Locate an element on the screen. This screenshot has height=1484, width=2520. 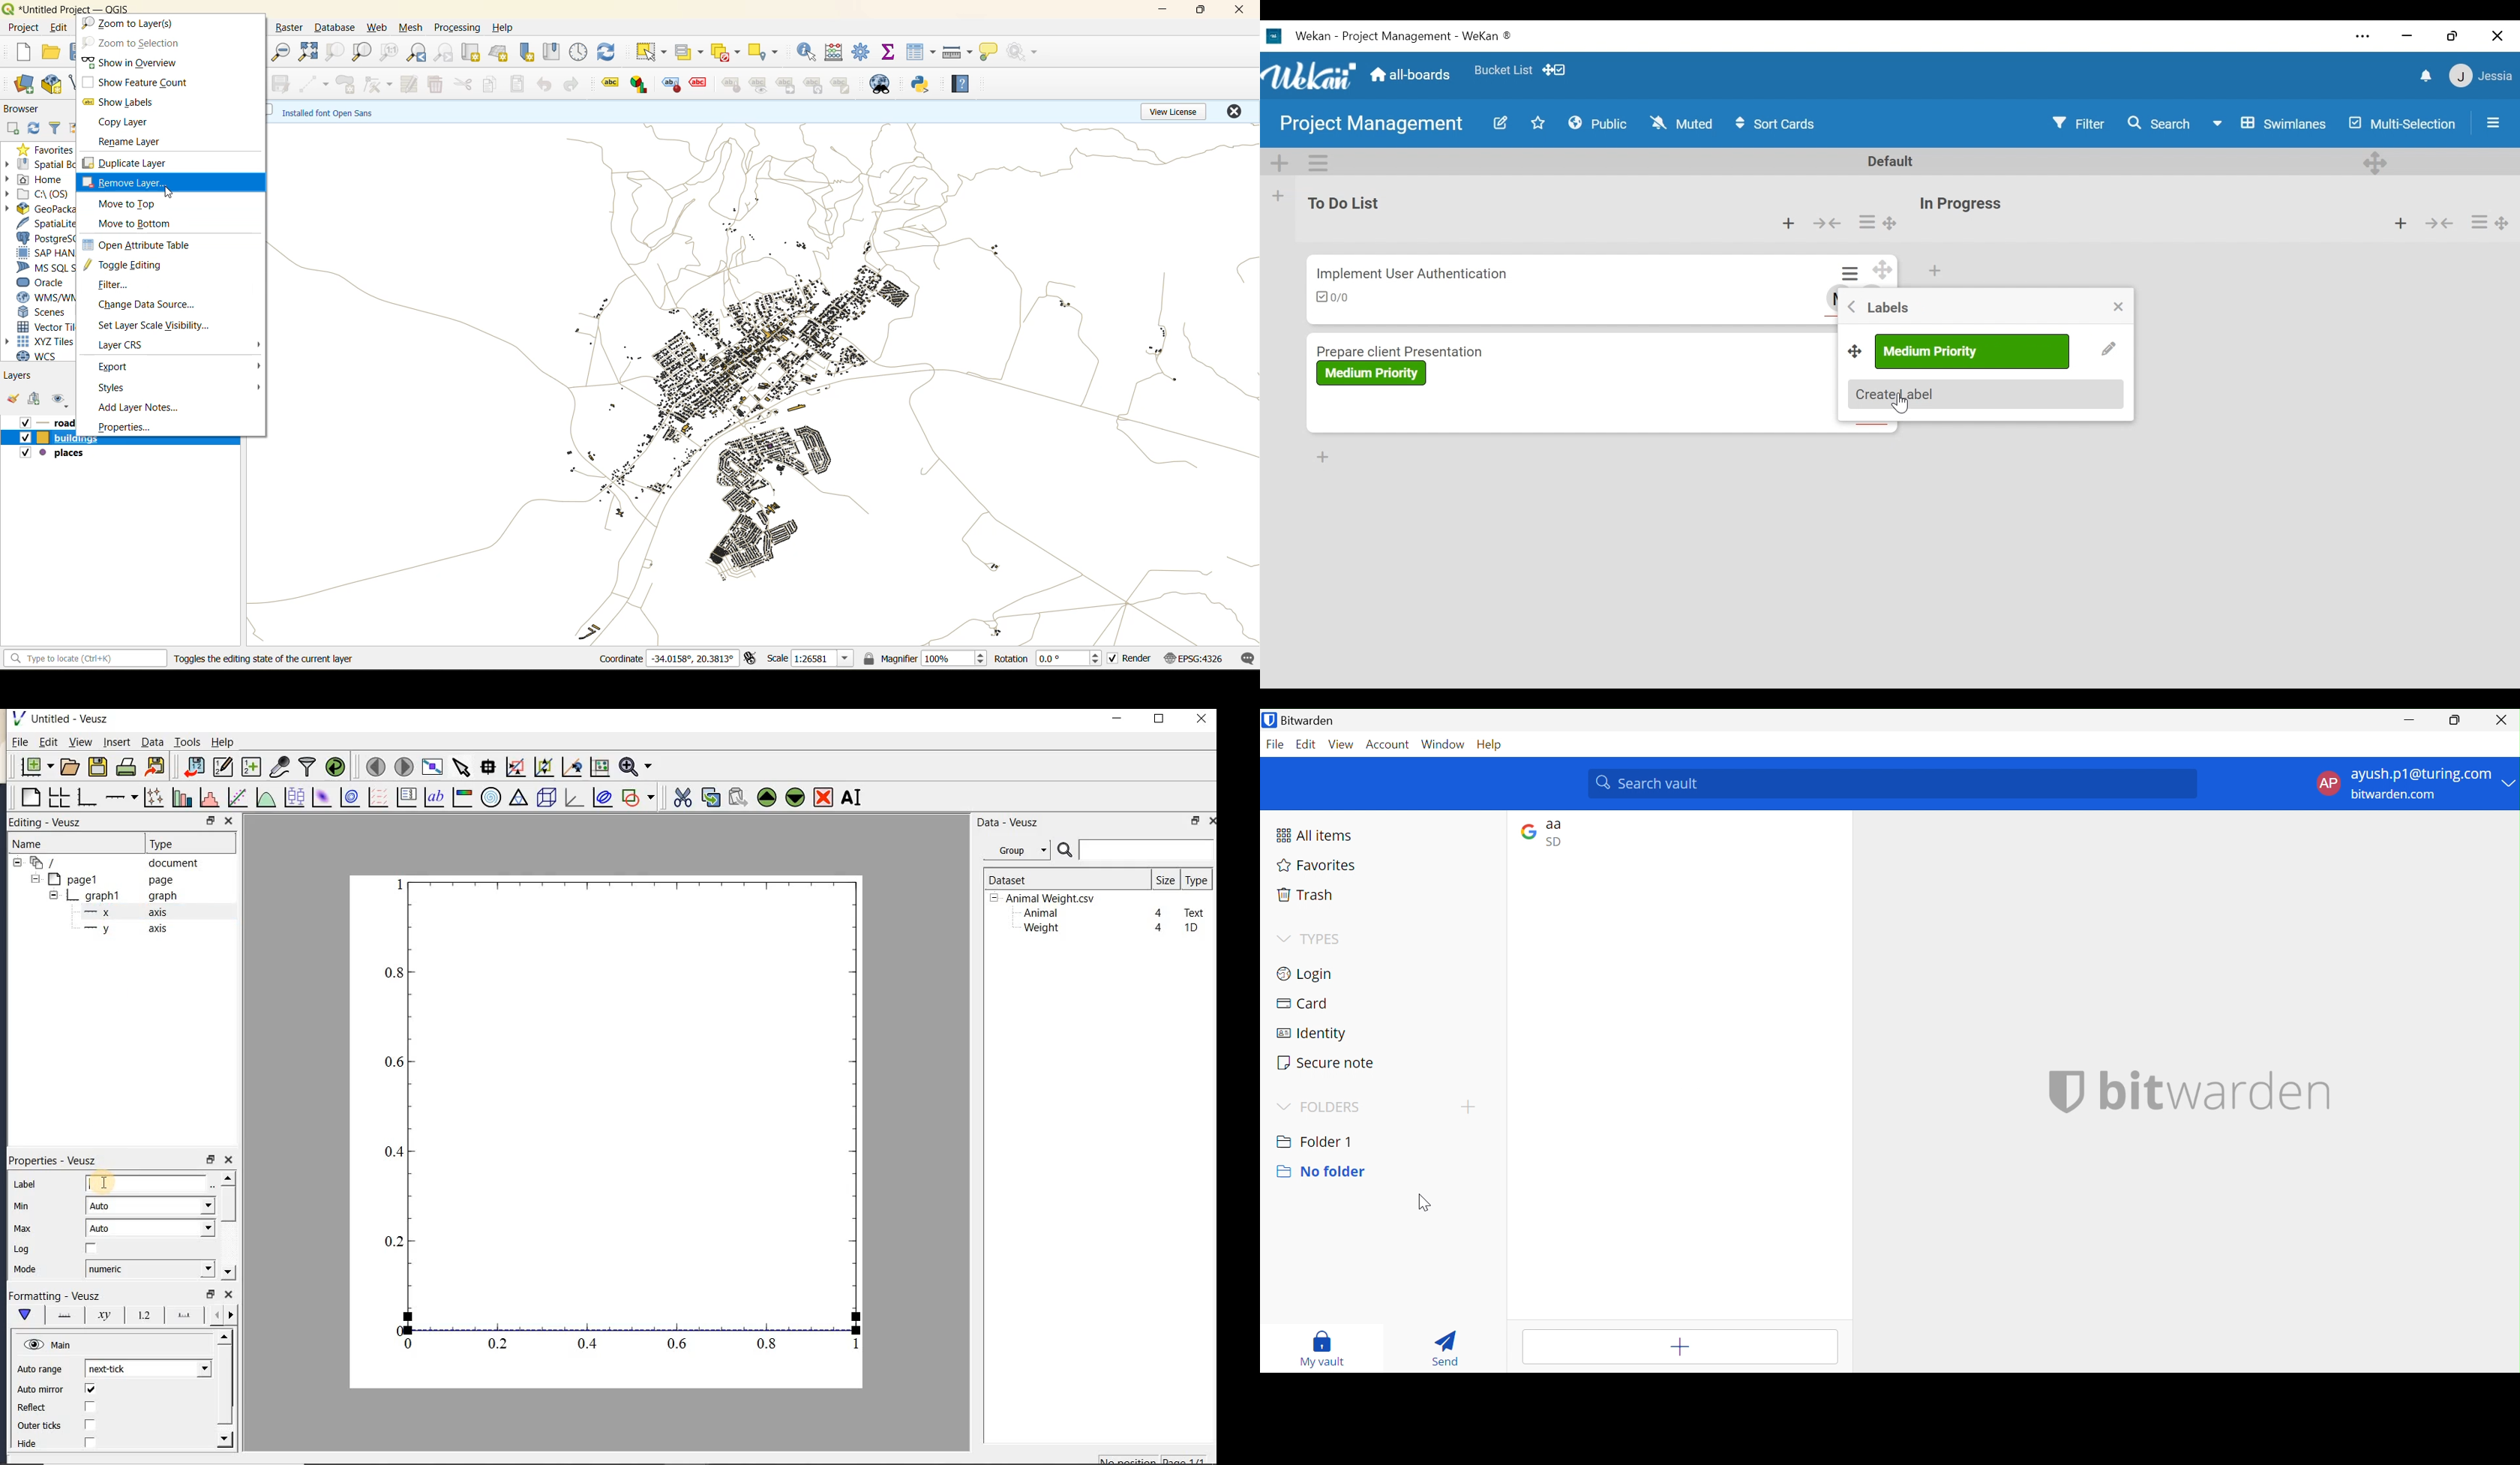
scrollbar is located at coordinates (227, 1225).